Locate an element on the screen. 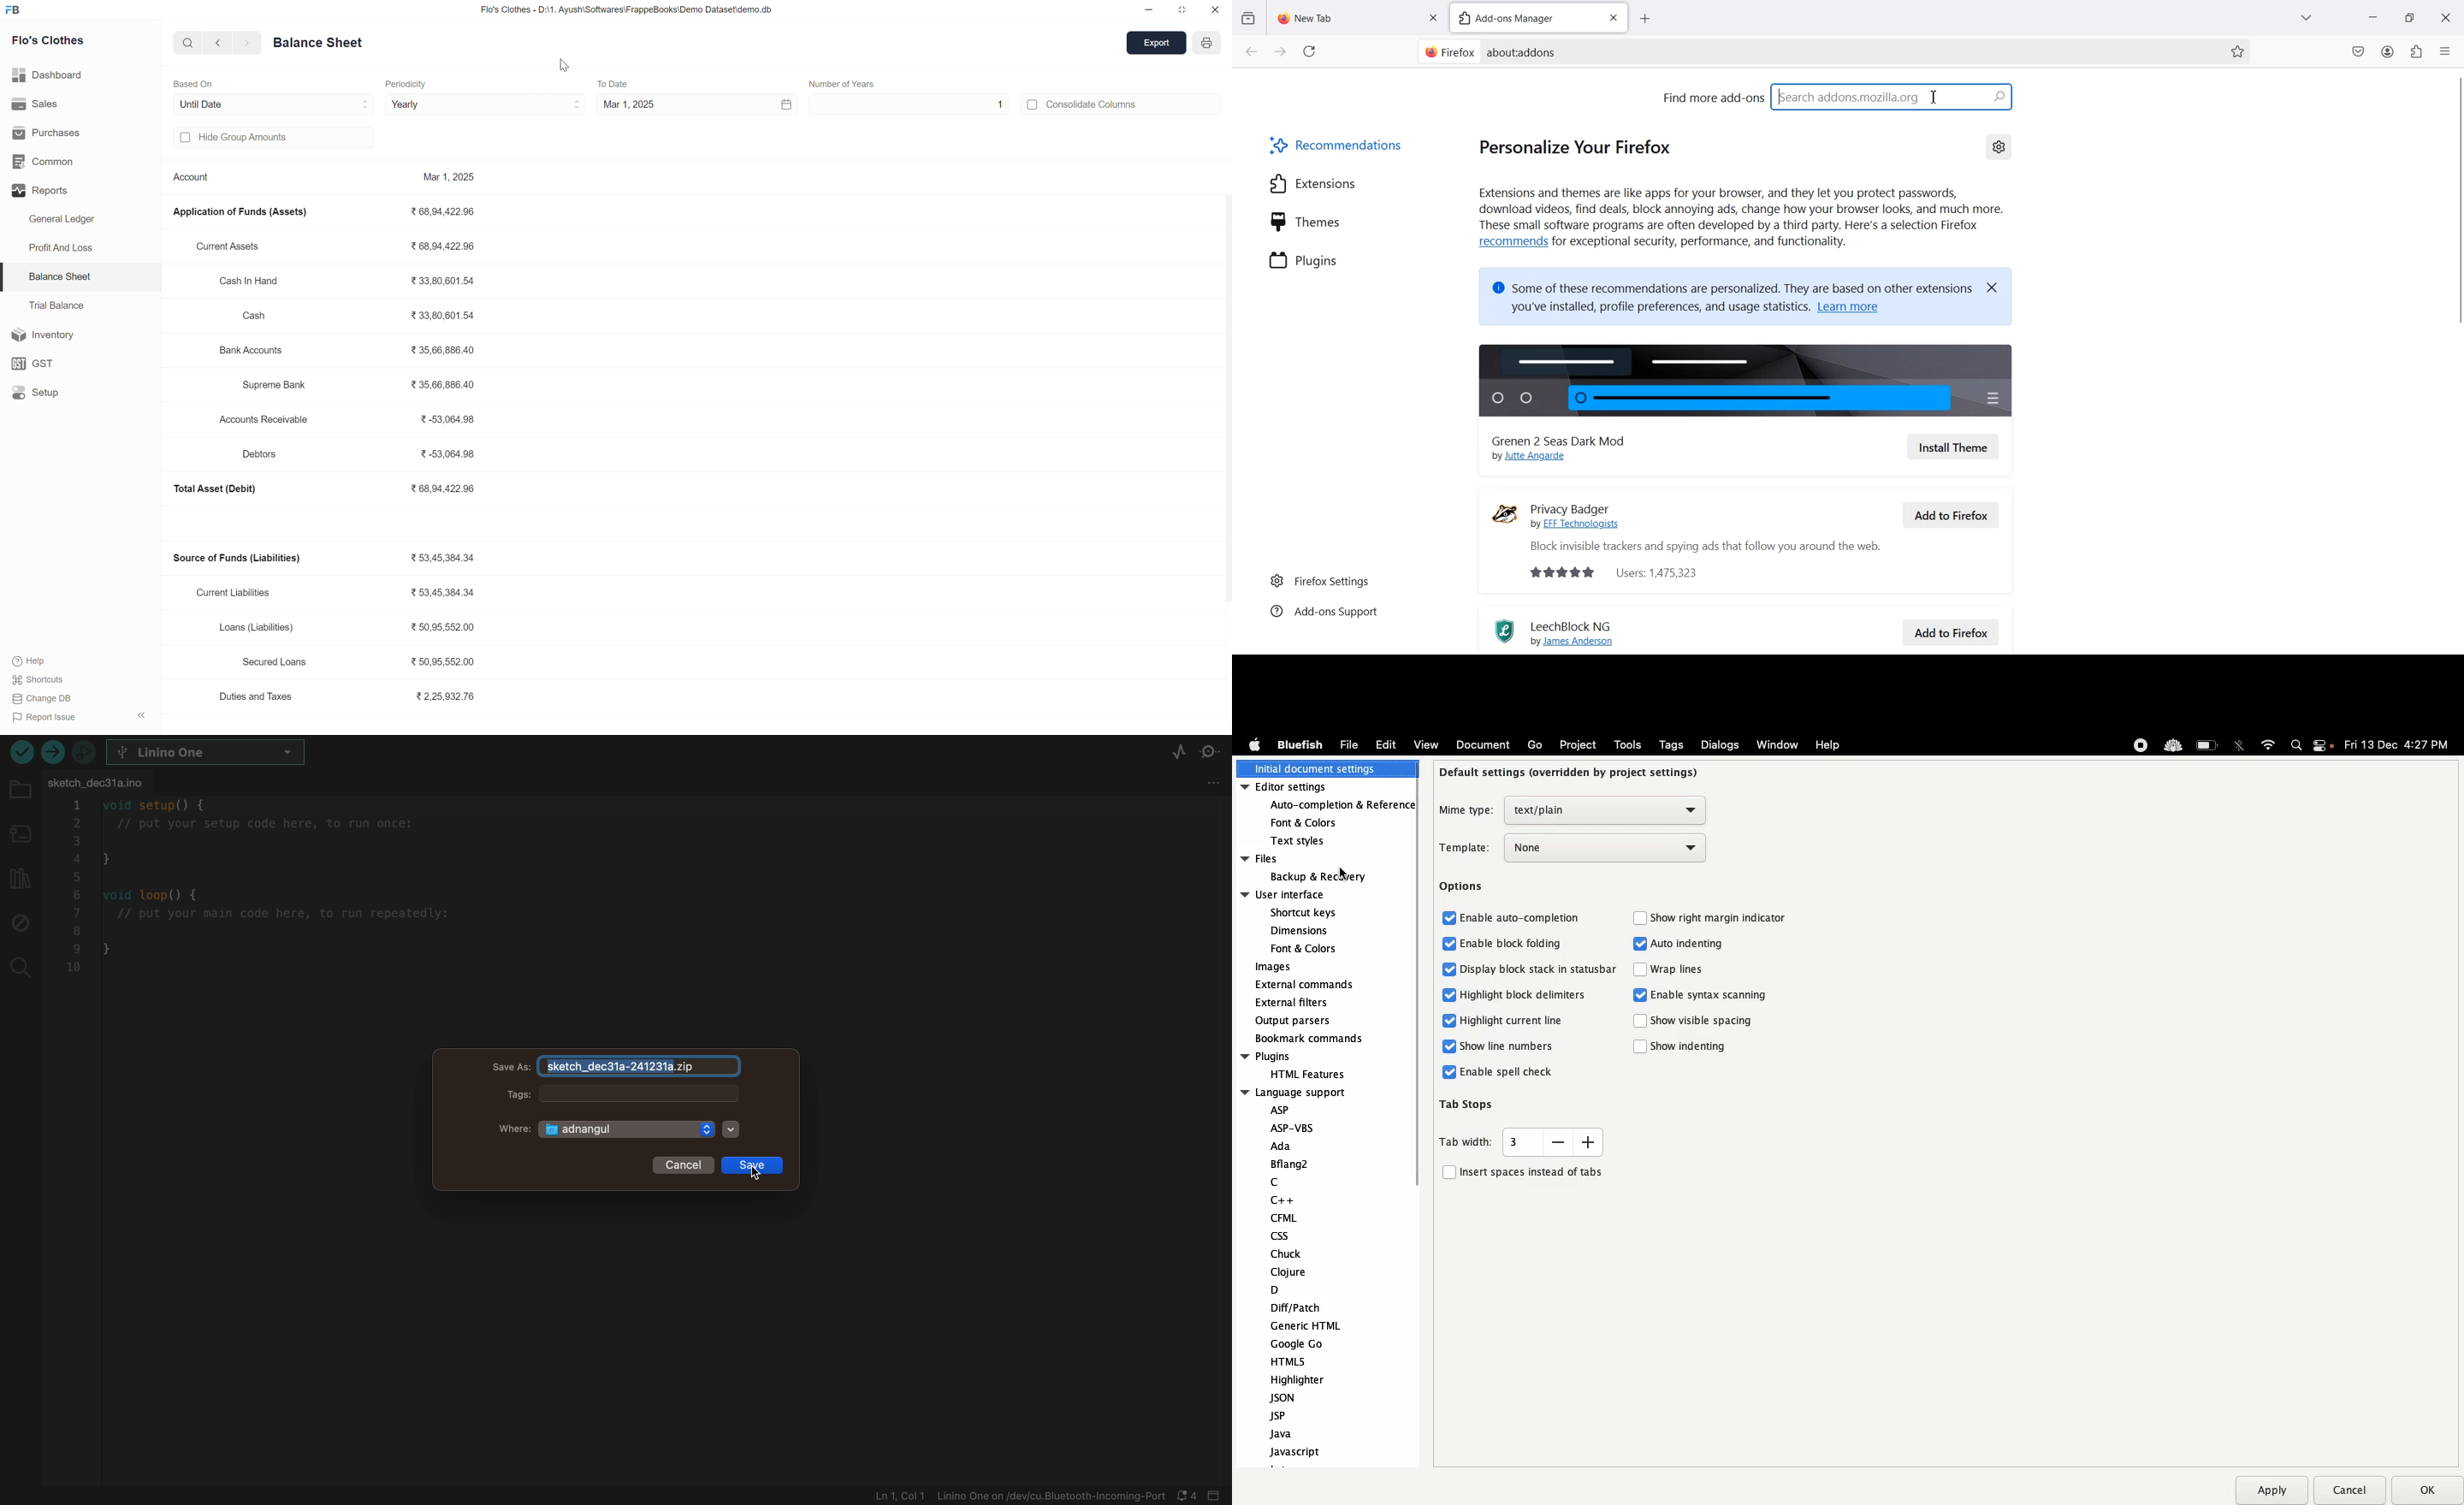  Loans (Liabilities) is located at coordinates (257, 627).